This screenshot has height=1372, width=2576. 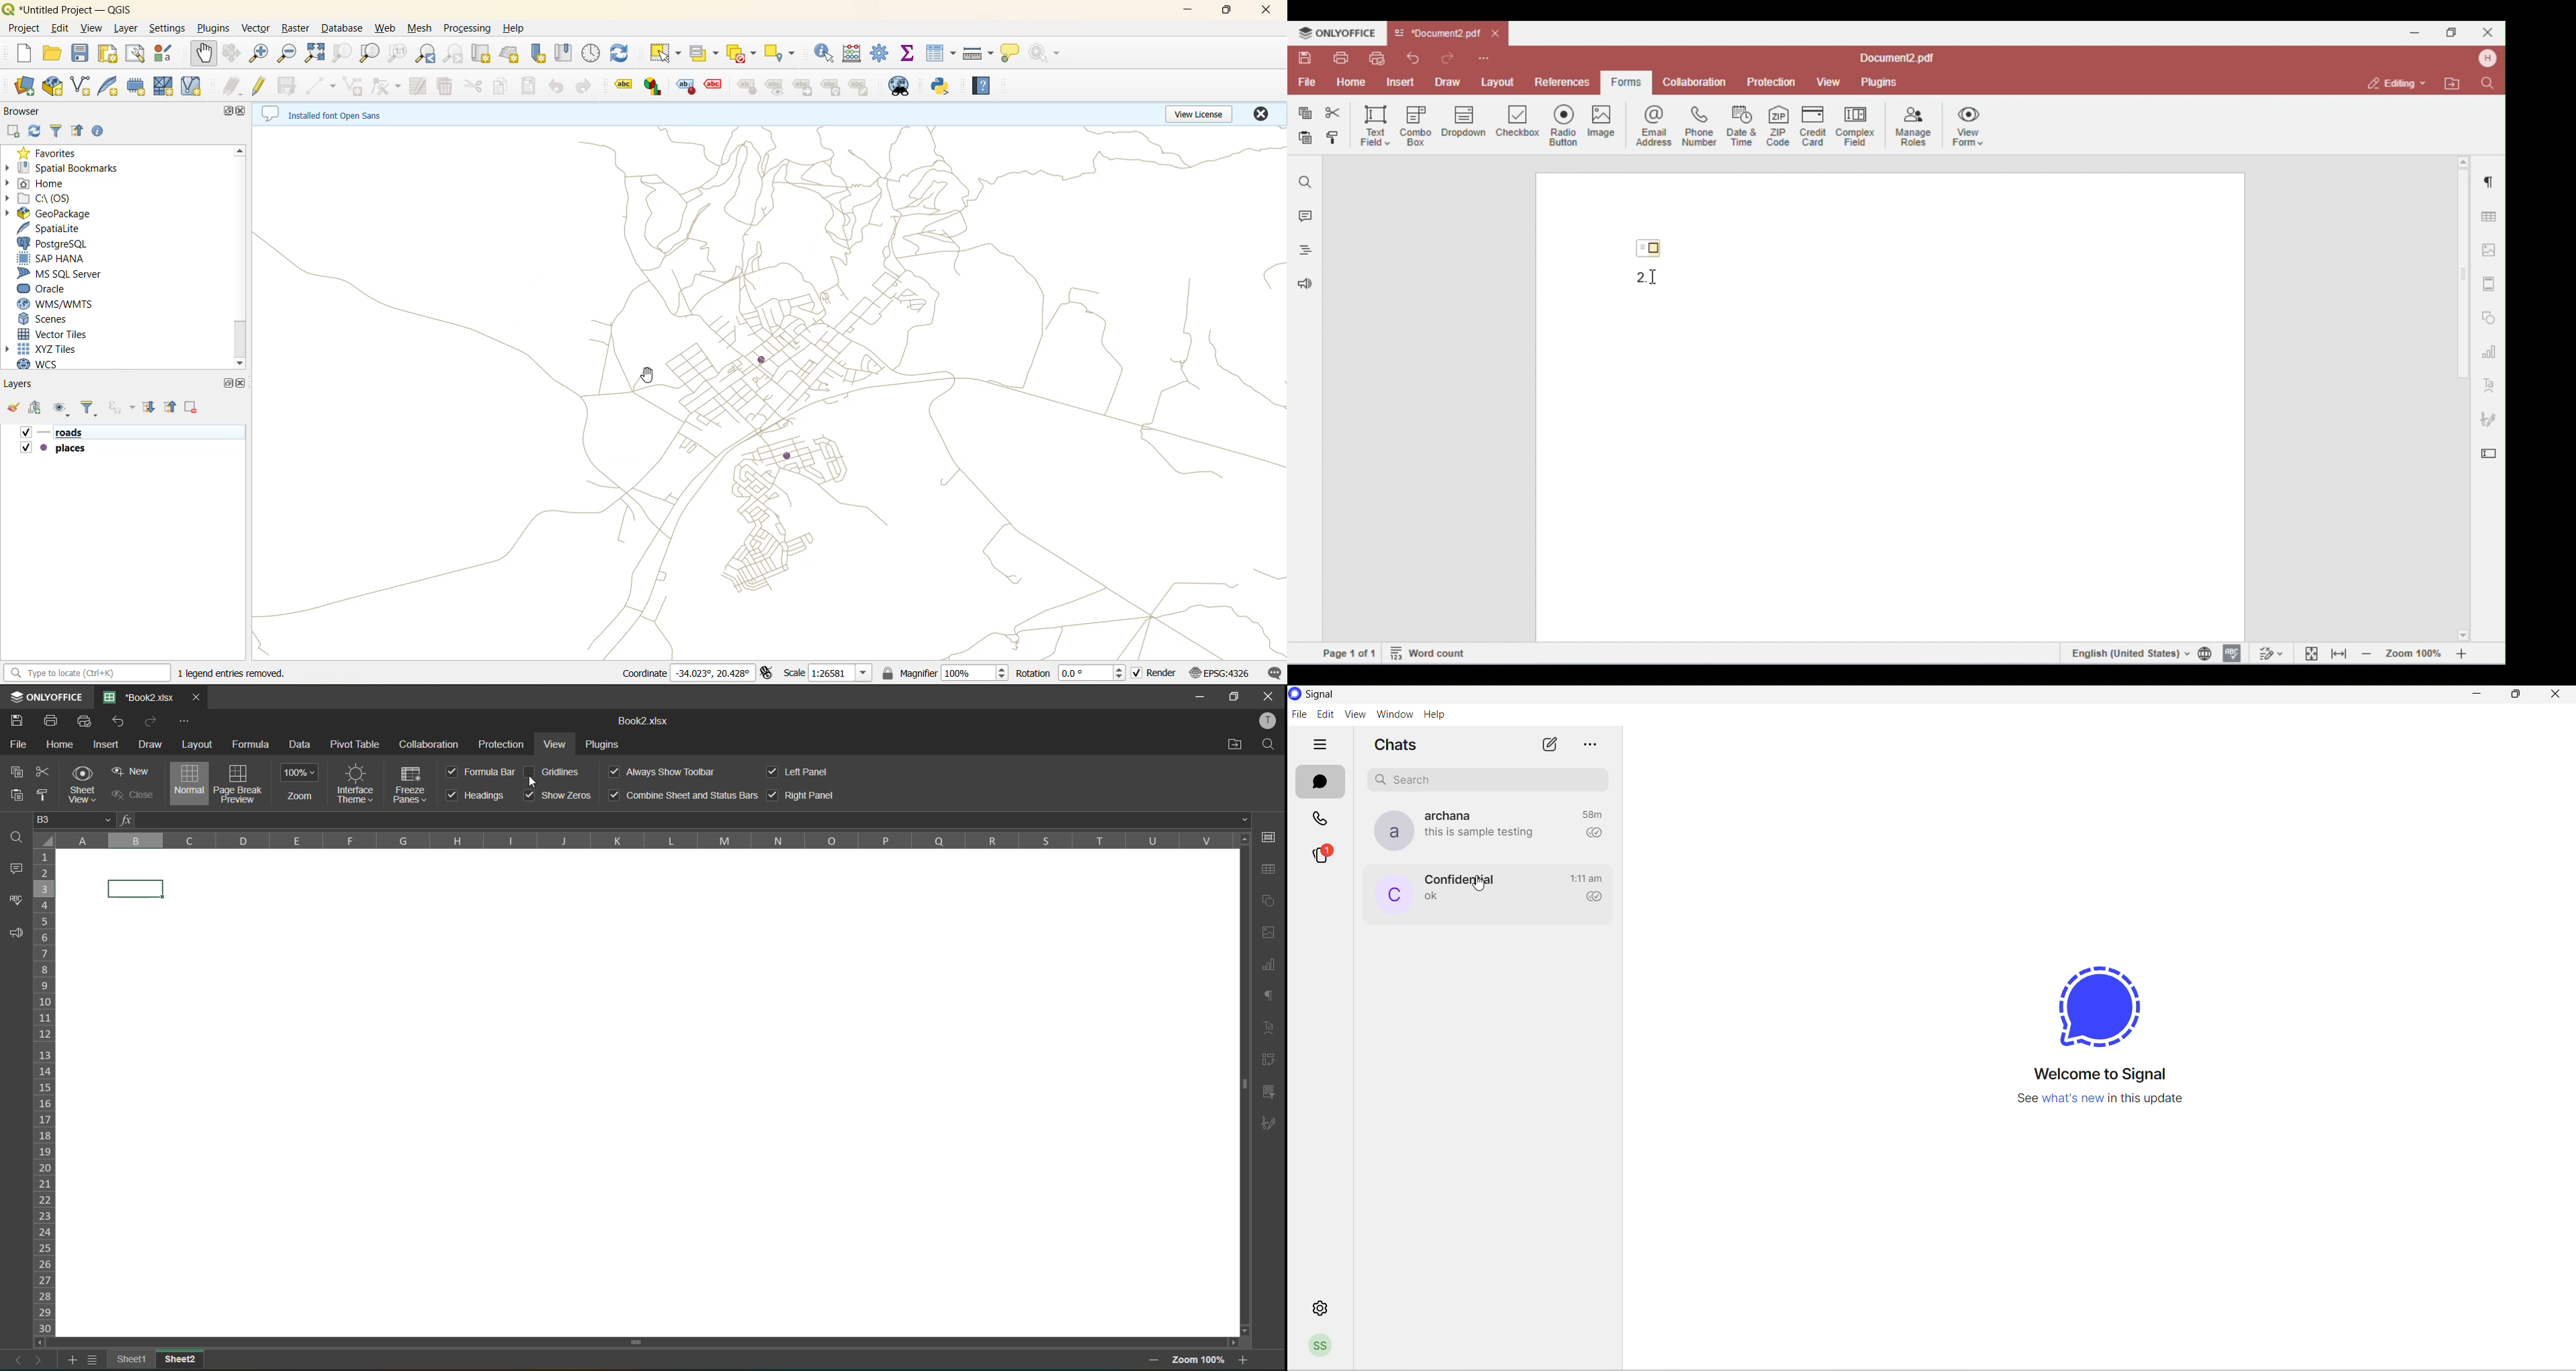 What do you see at coordinates (1259, 115) in the screenshot?
I see `close` at bounding box center [1259, 115].